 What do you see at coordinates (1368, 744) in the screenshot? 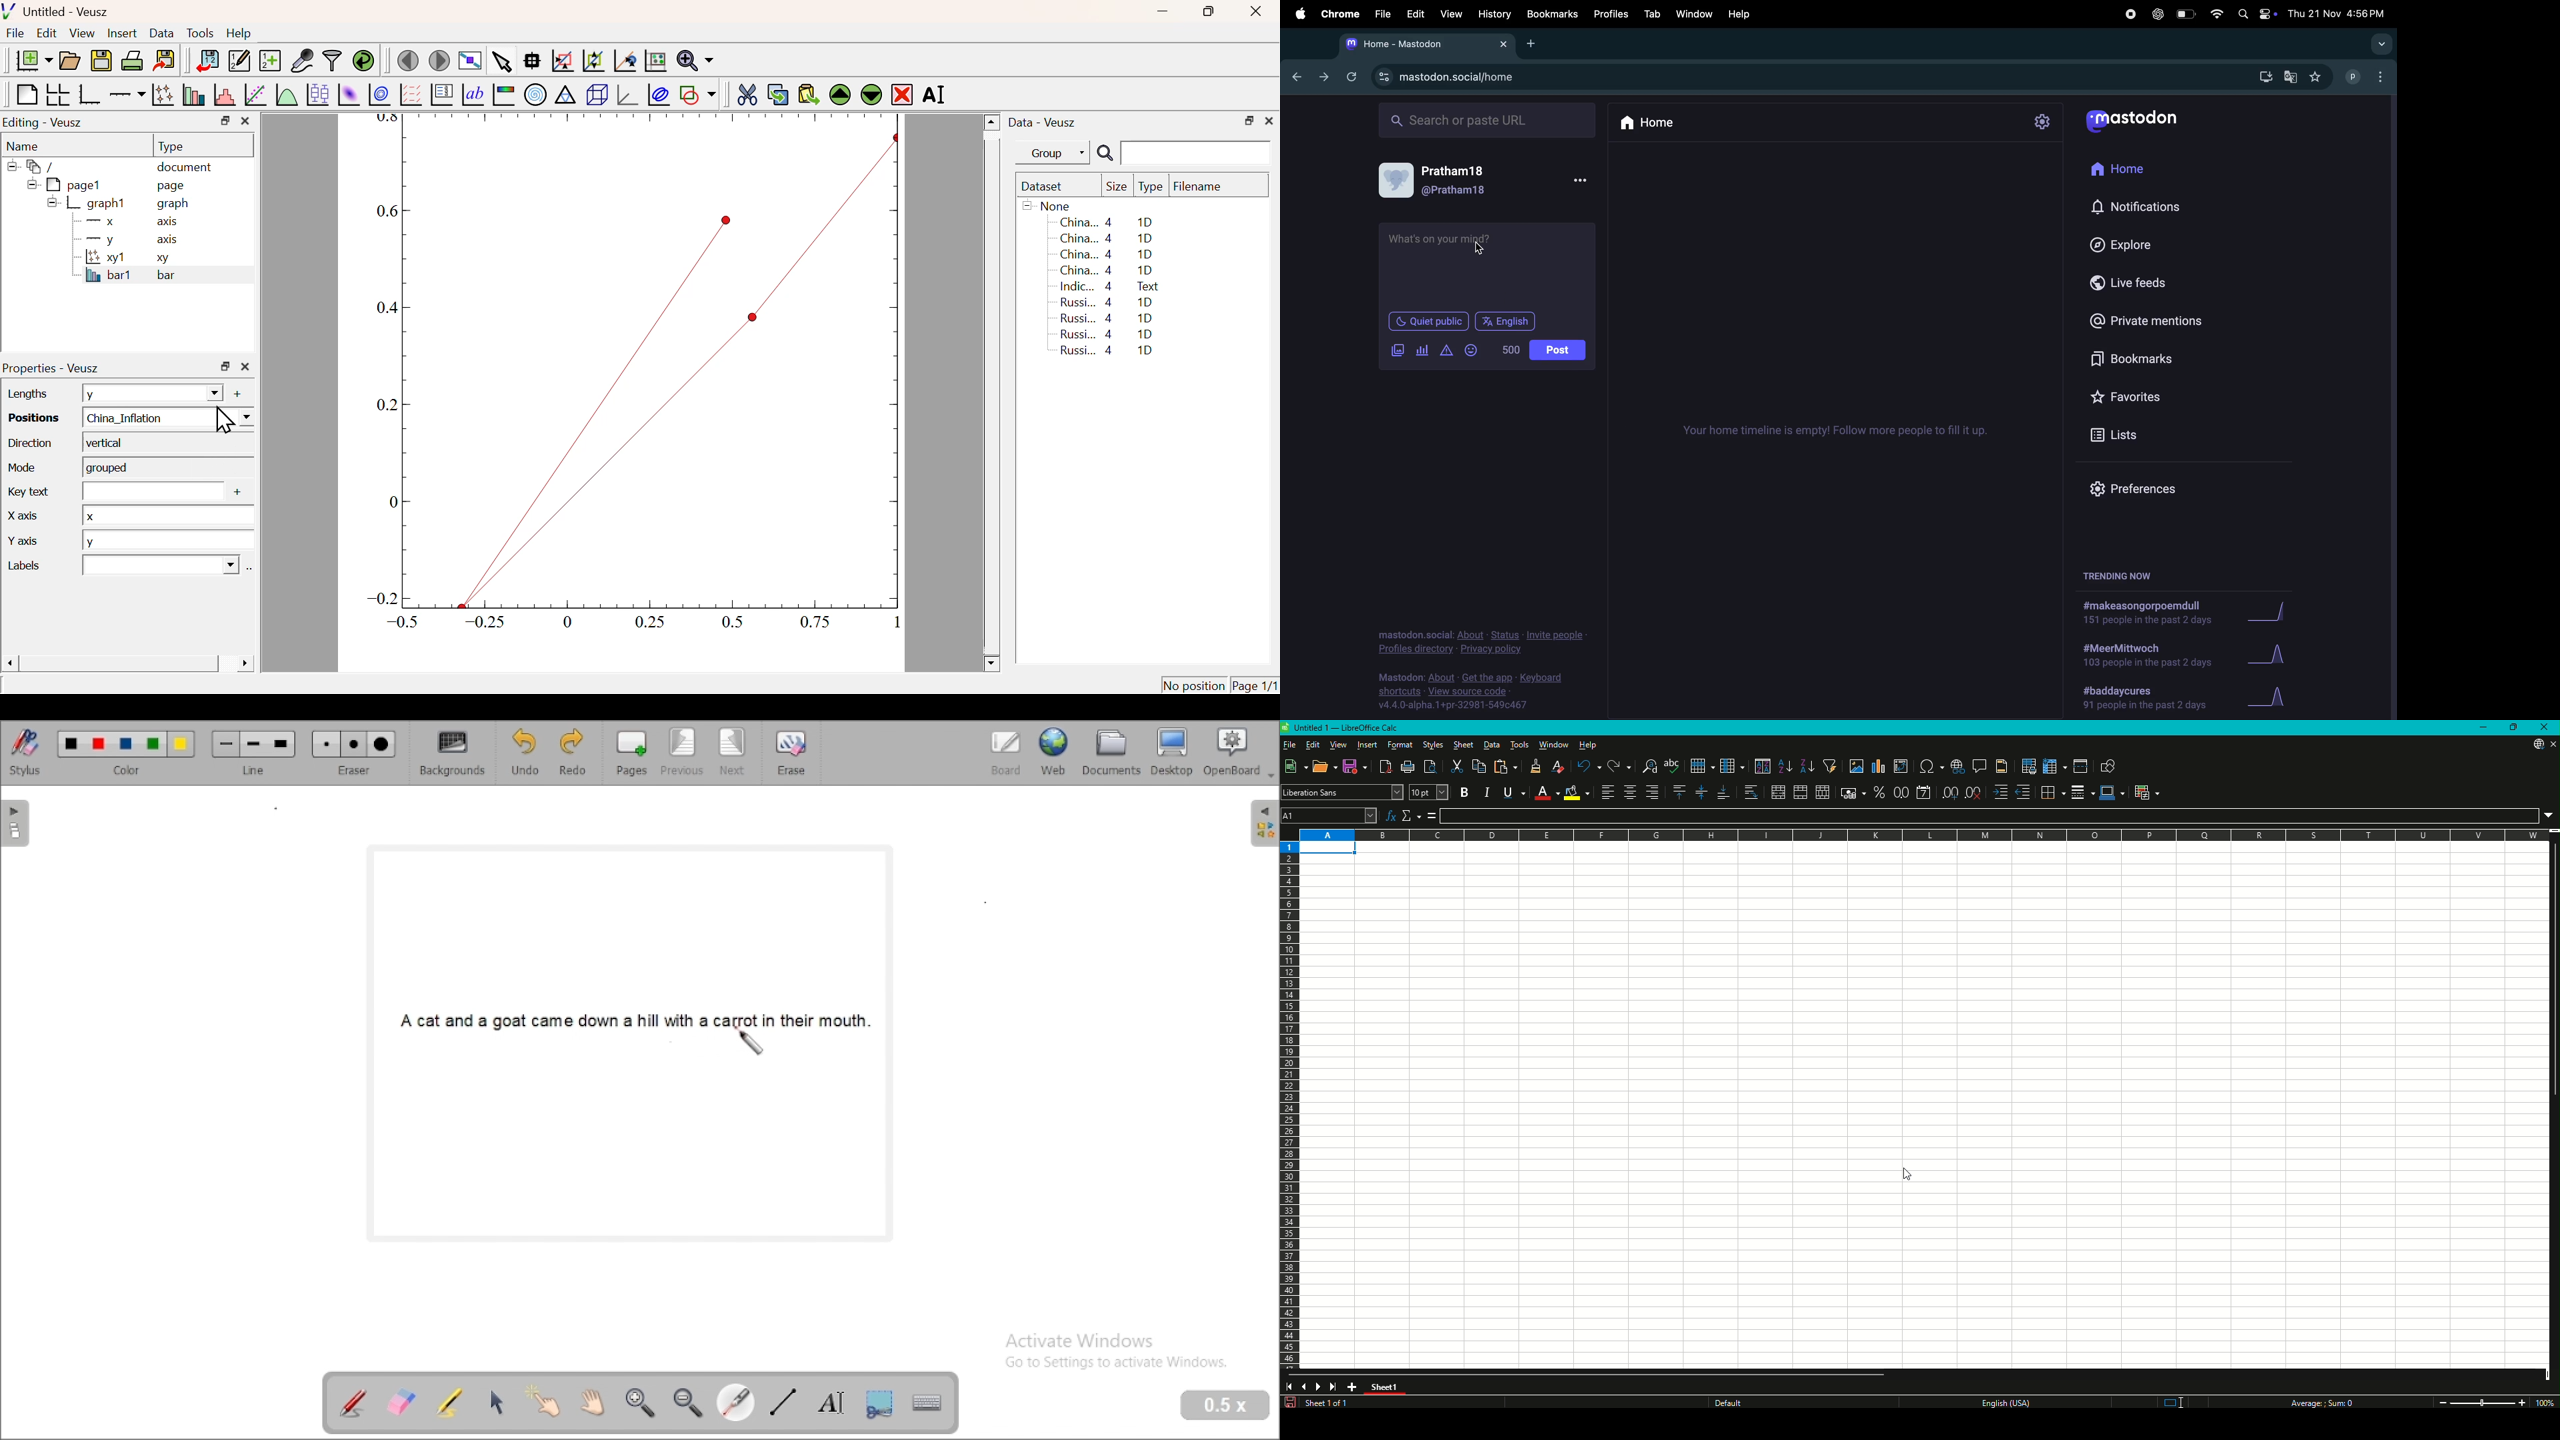
I see `Insert` at bounding box center [1368, 744].